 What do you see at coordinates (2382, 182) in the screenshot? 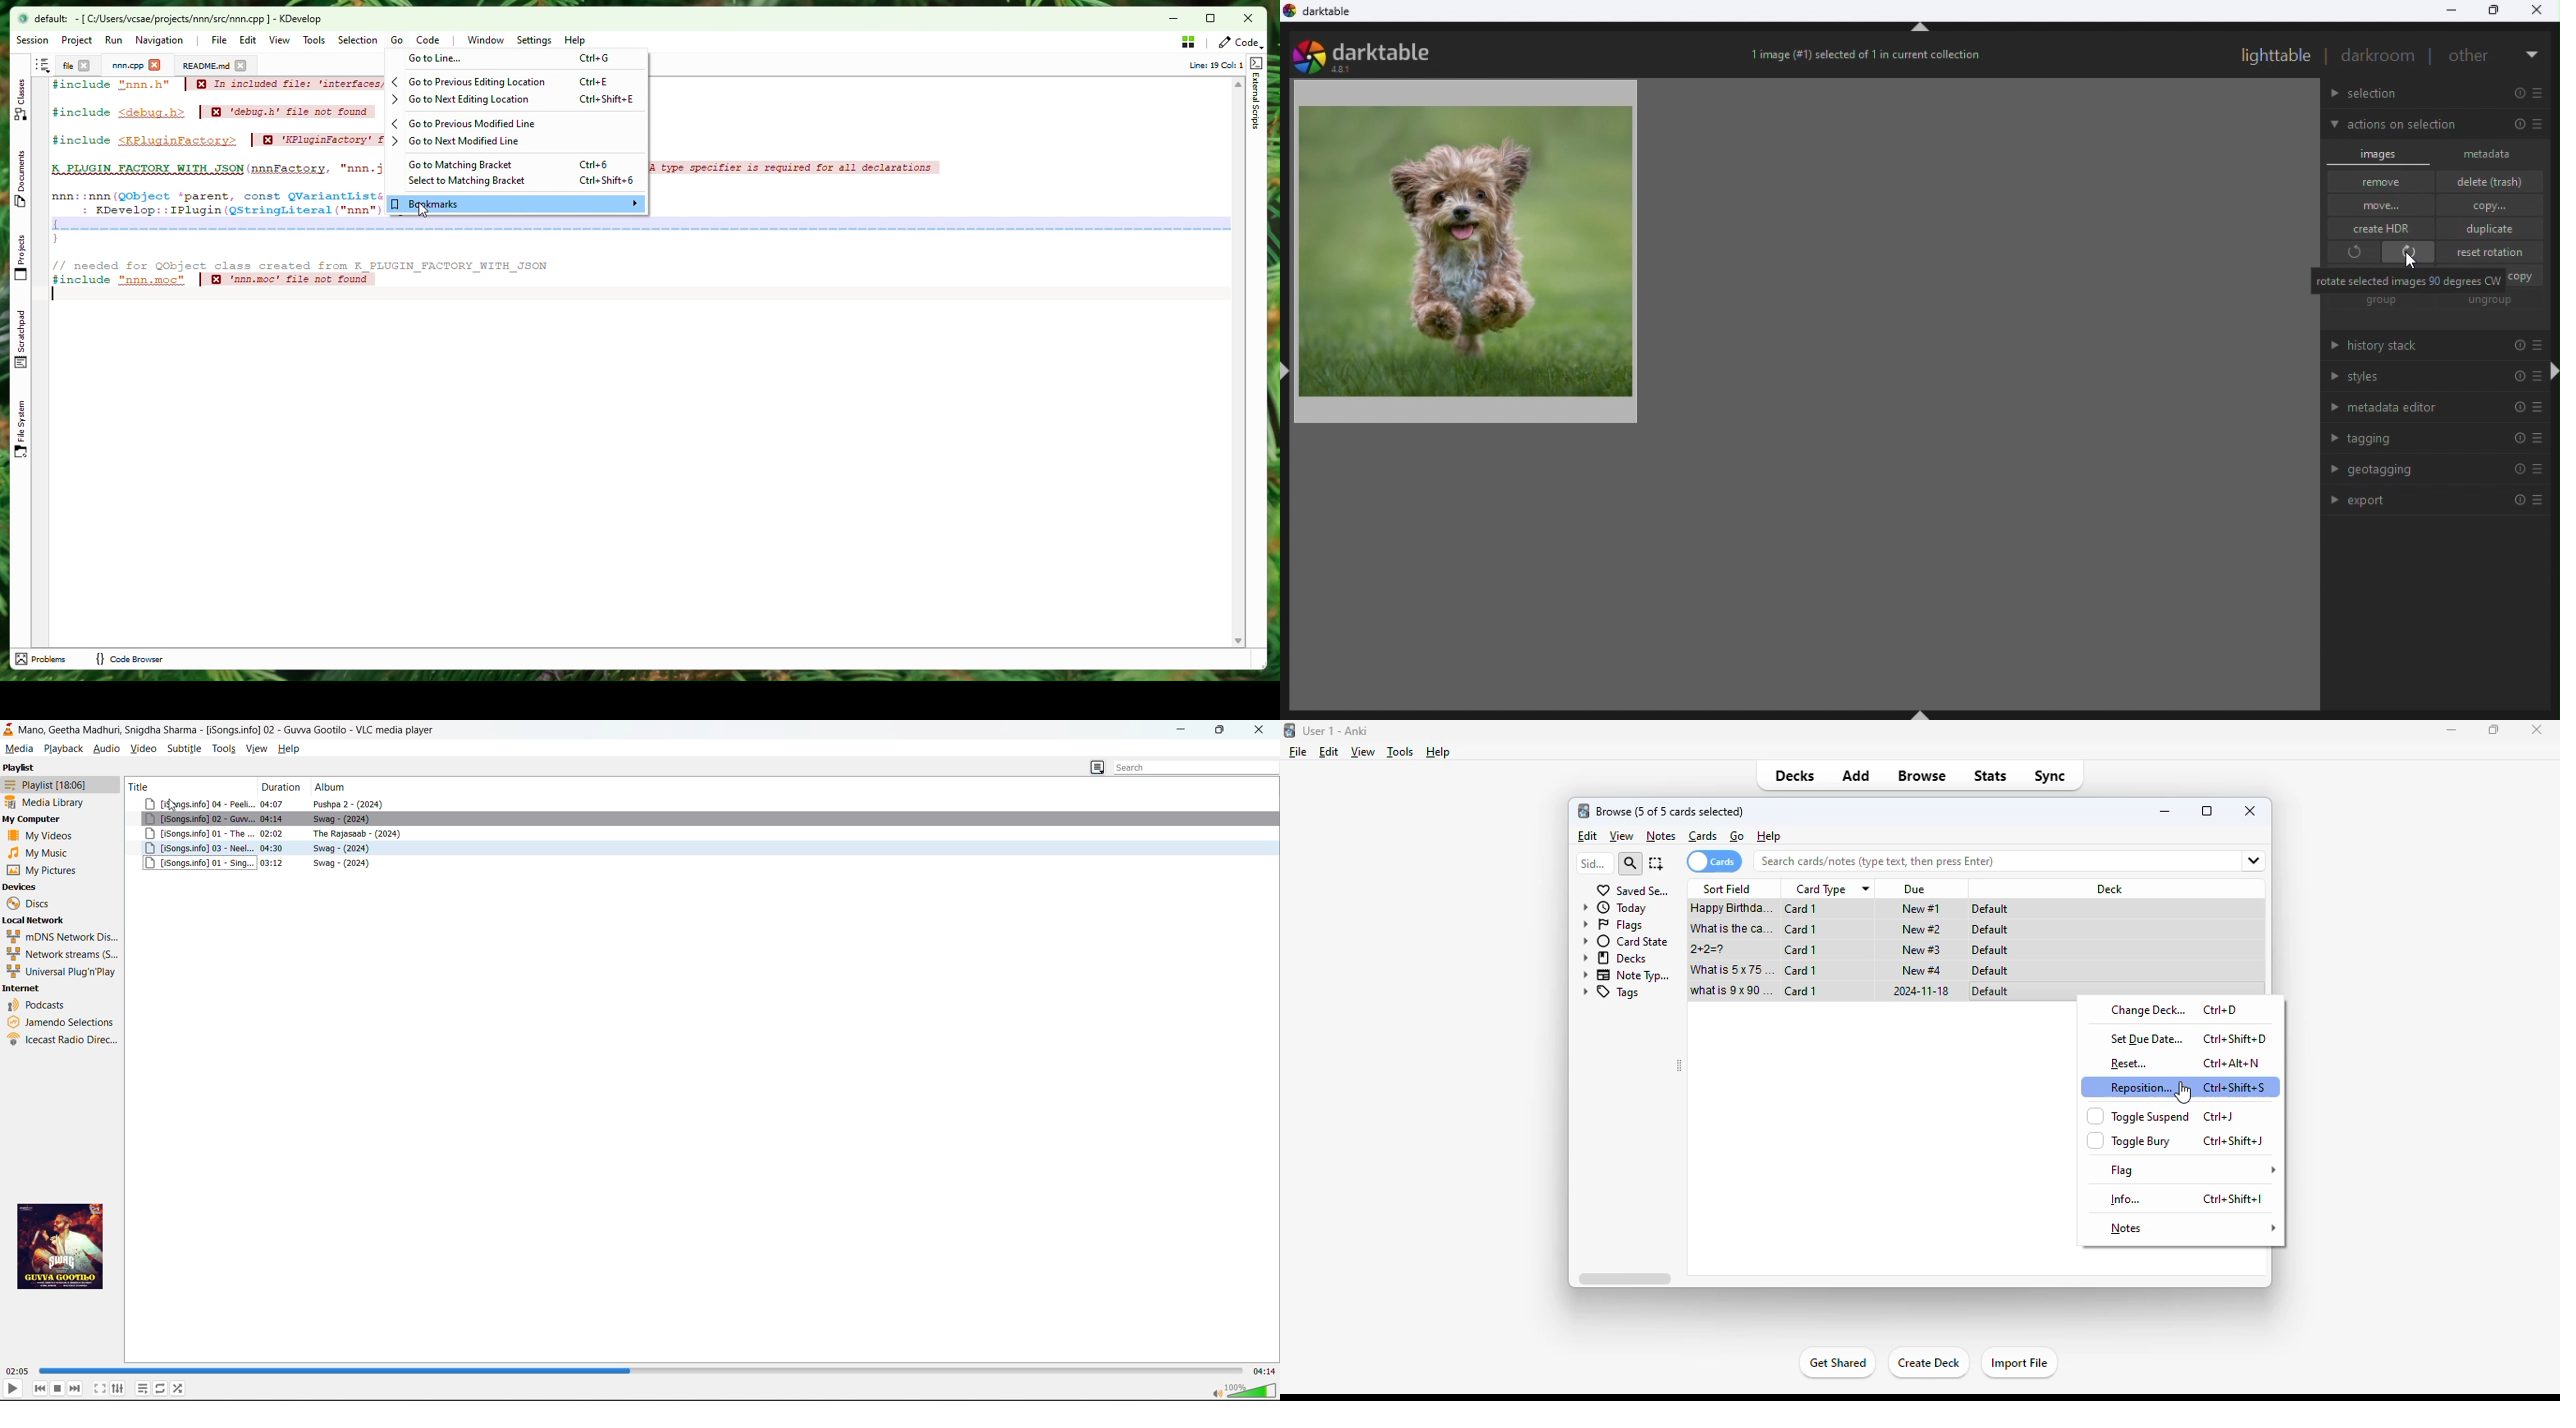
I see `remove` at bounding box center [2382, 182].